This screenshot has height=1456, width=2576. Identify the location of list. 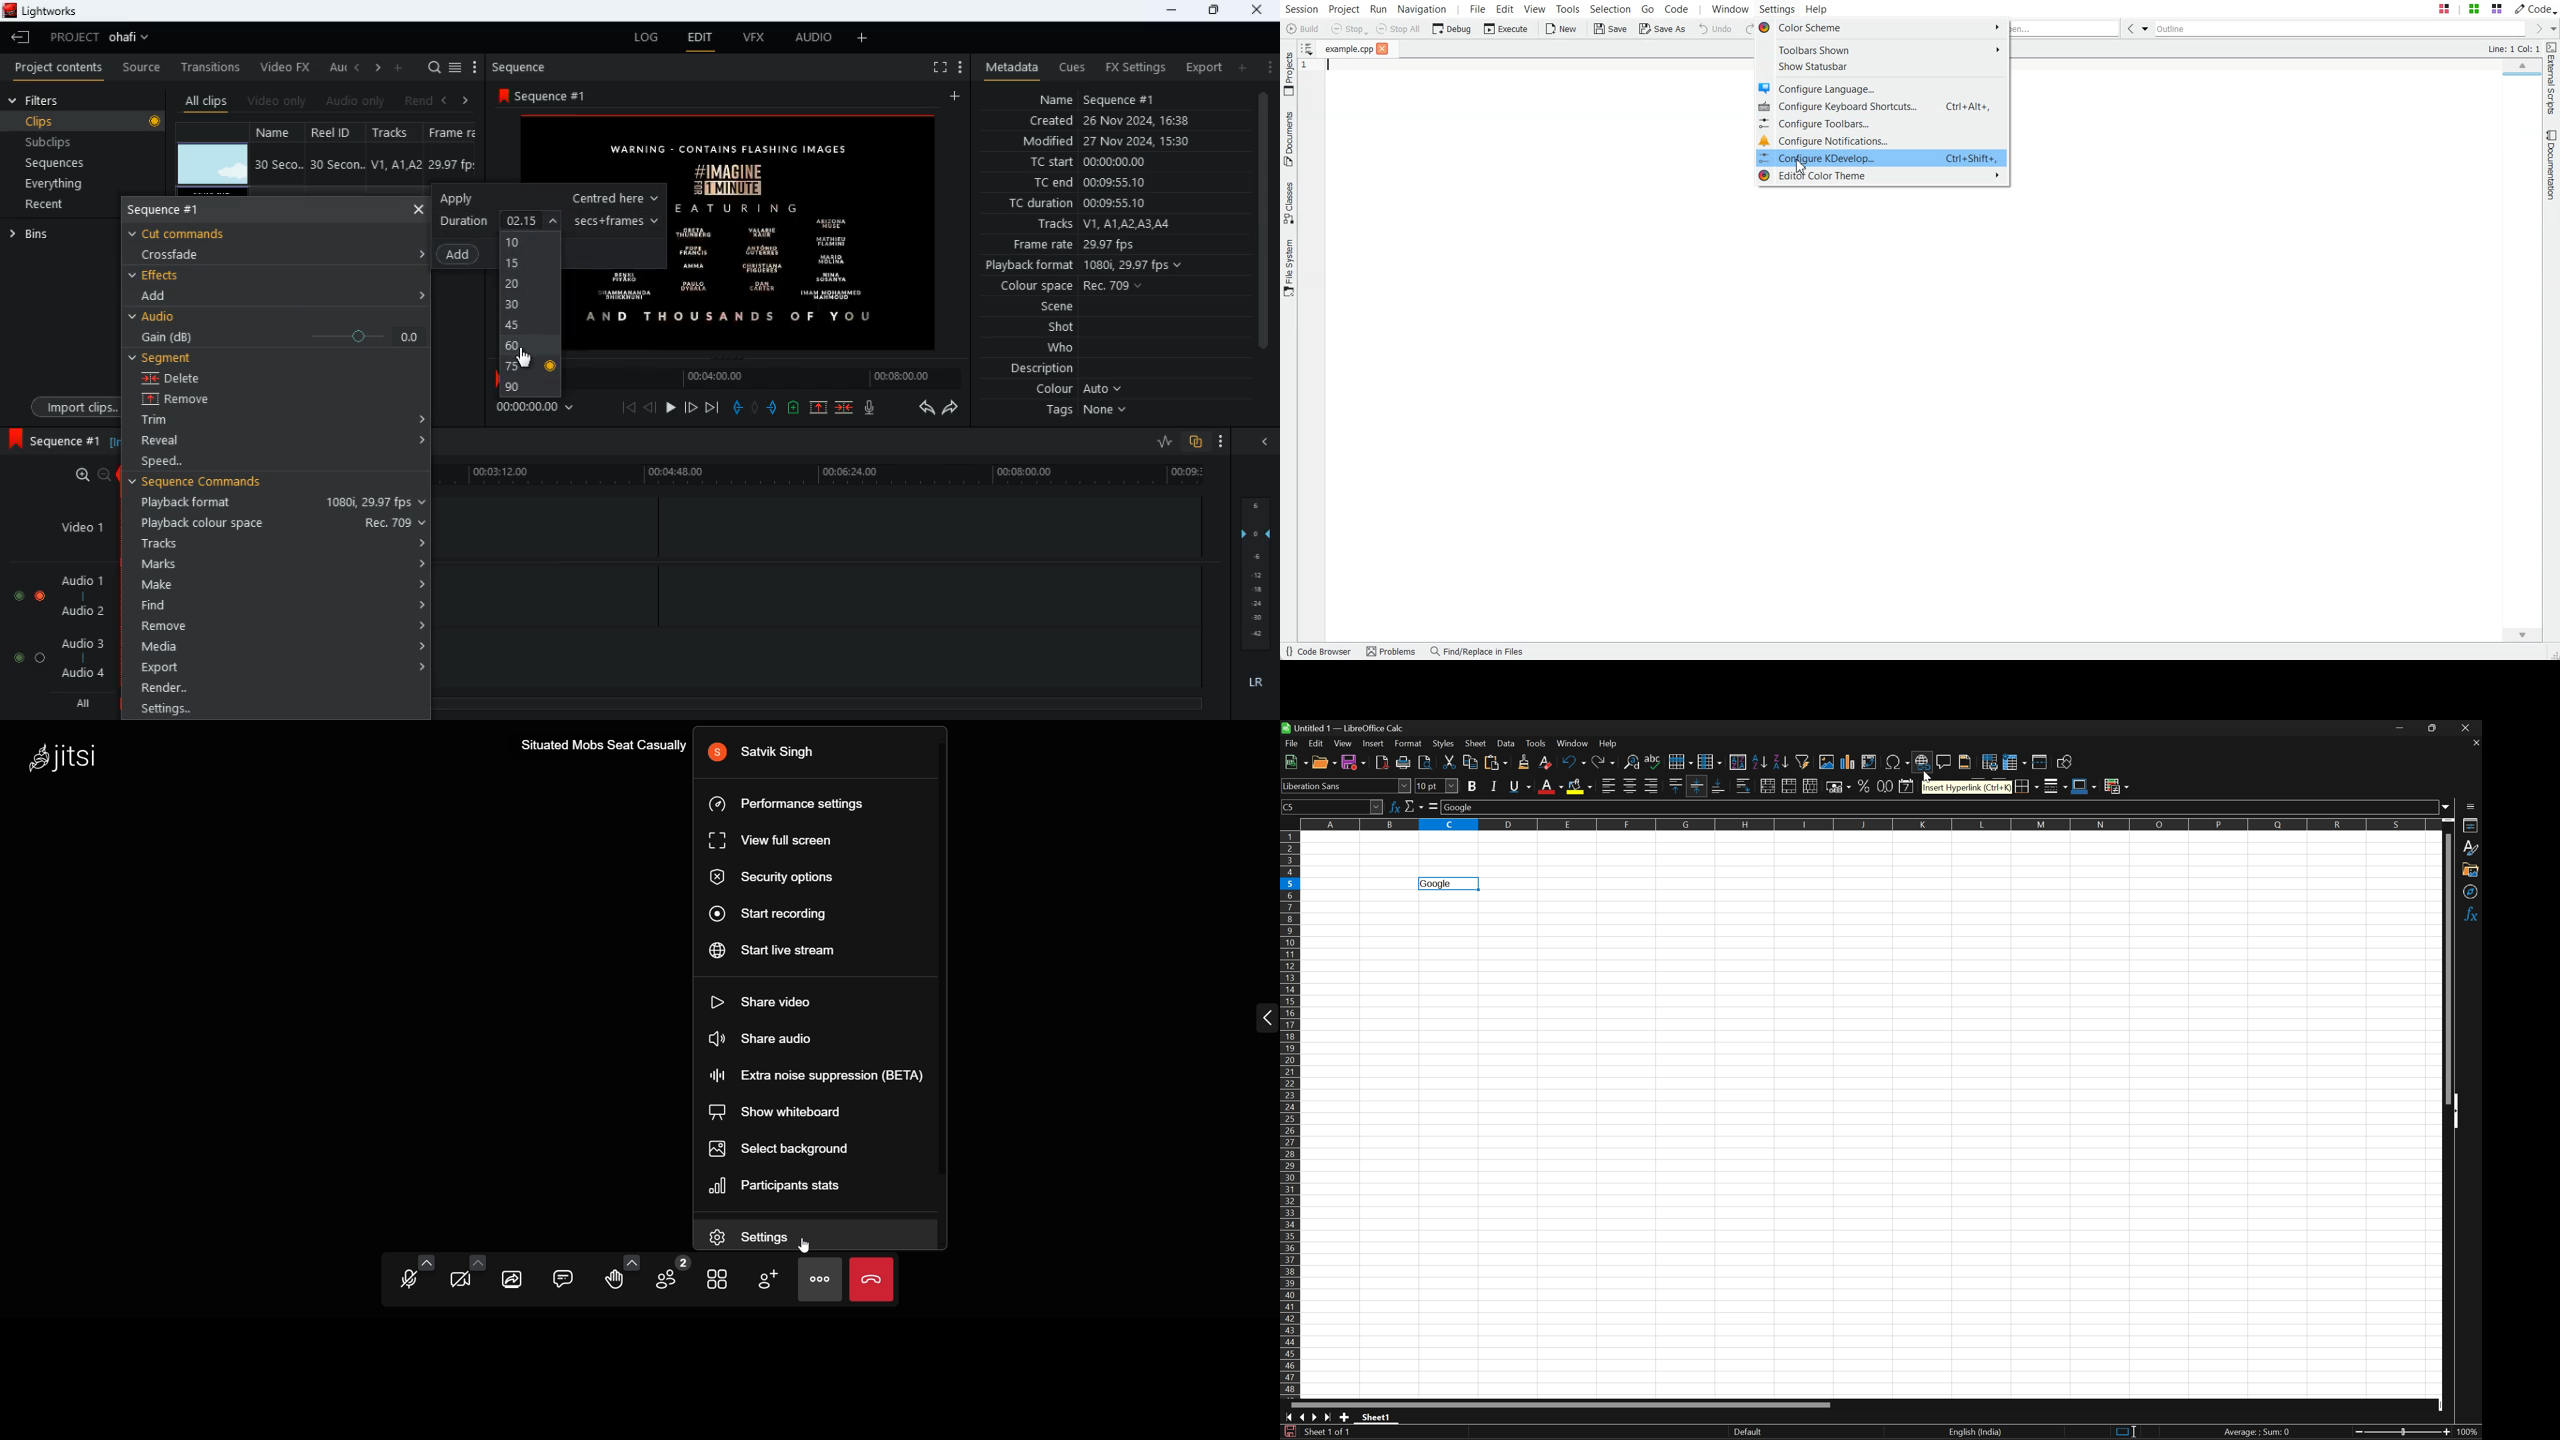
(455, 68).